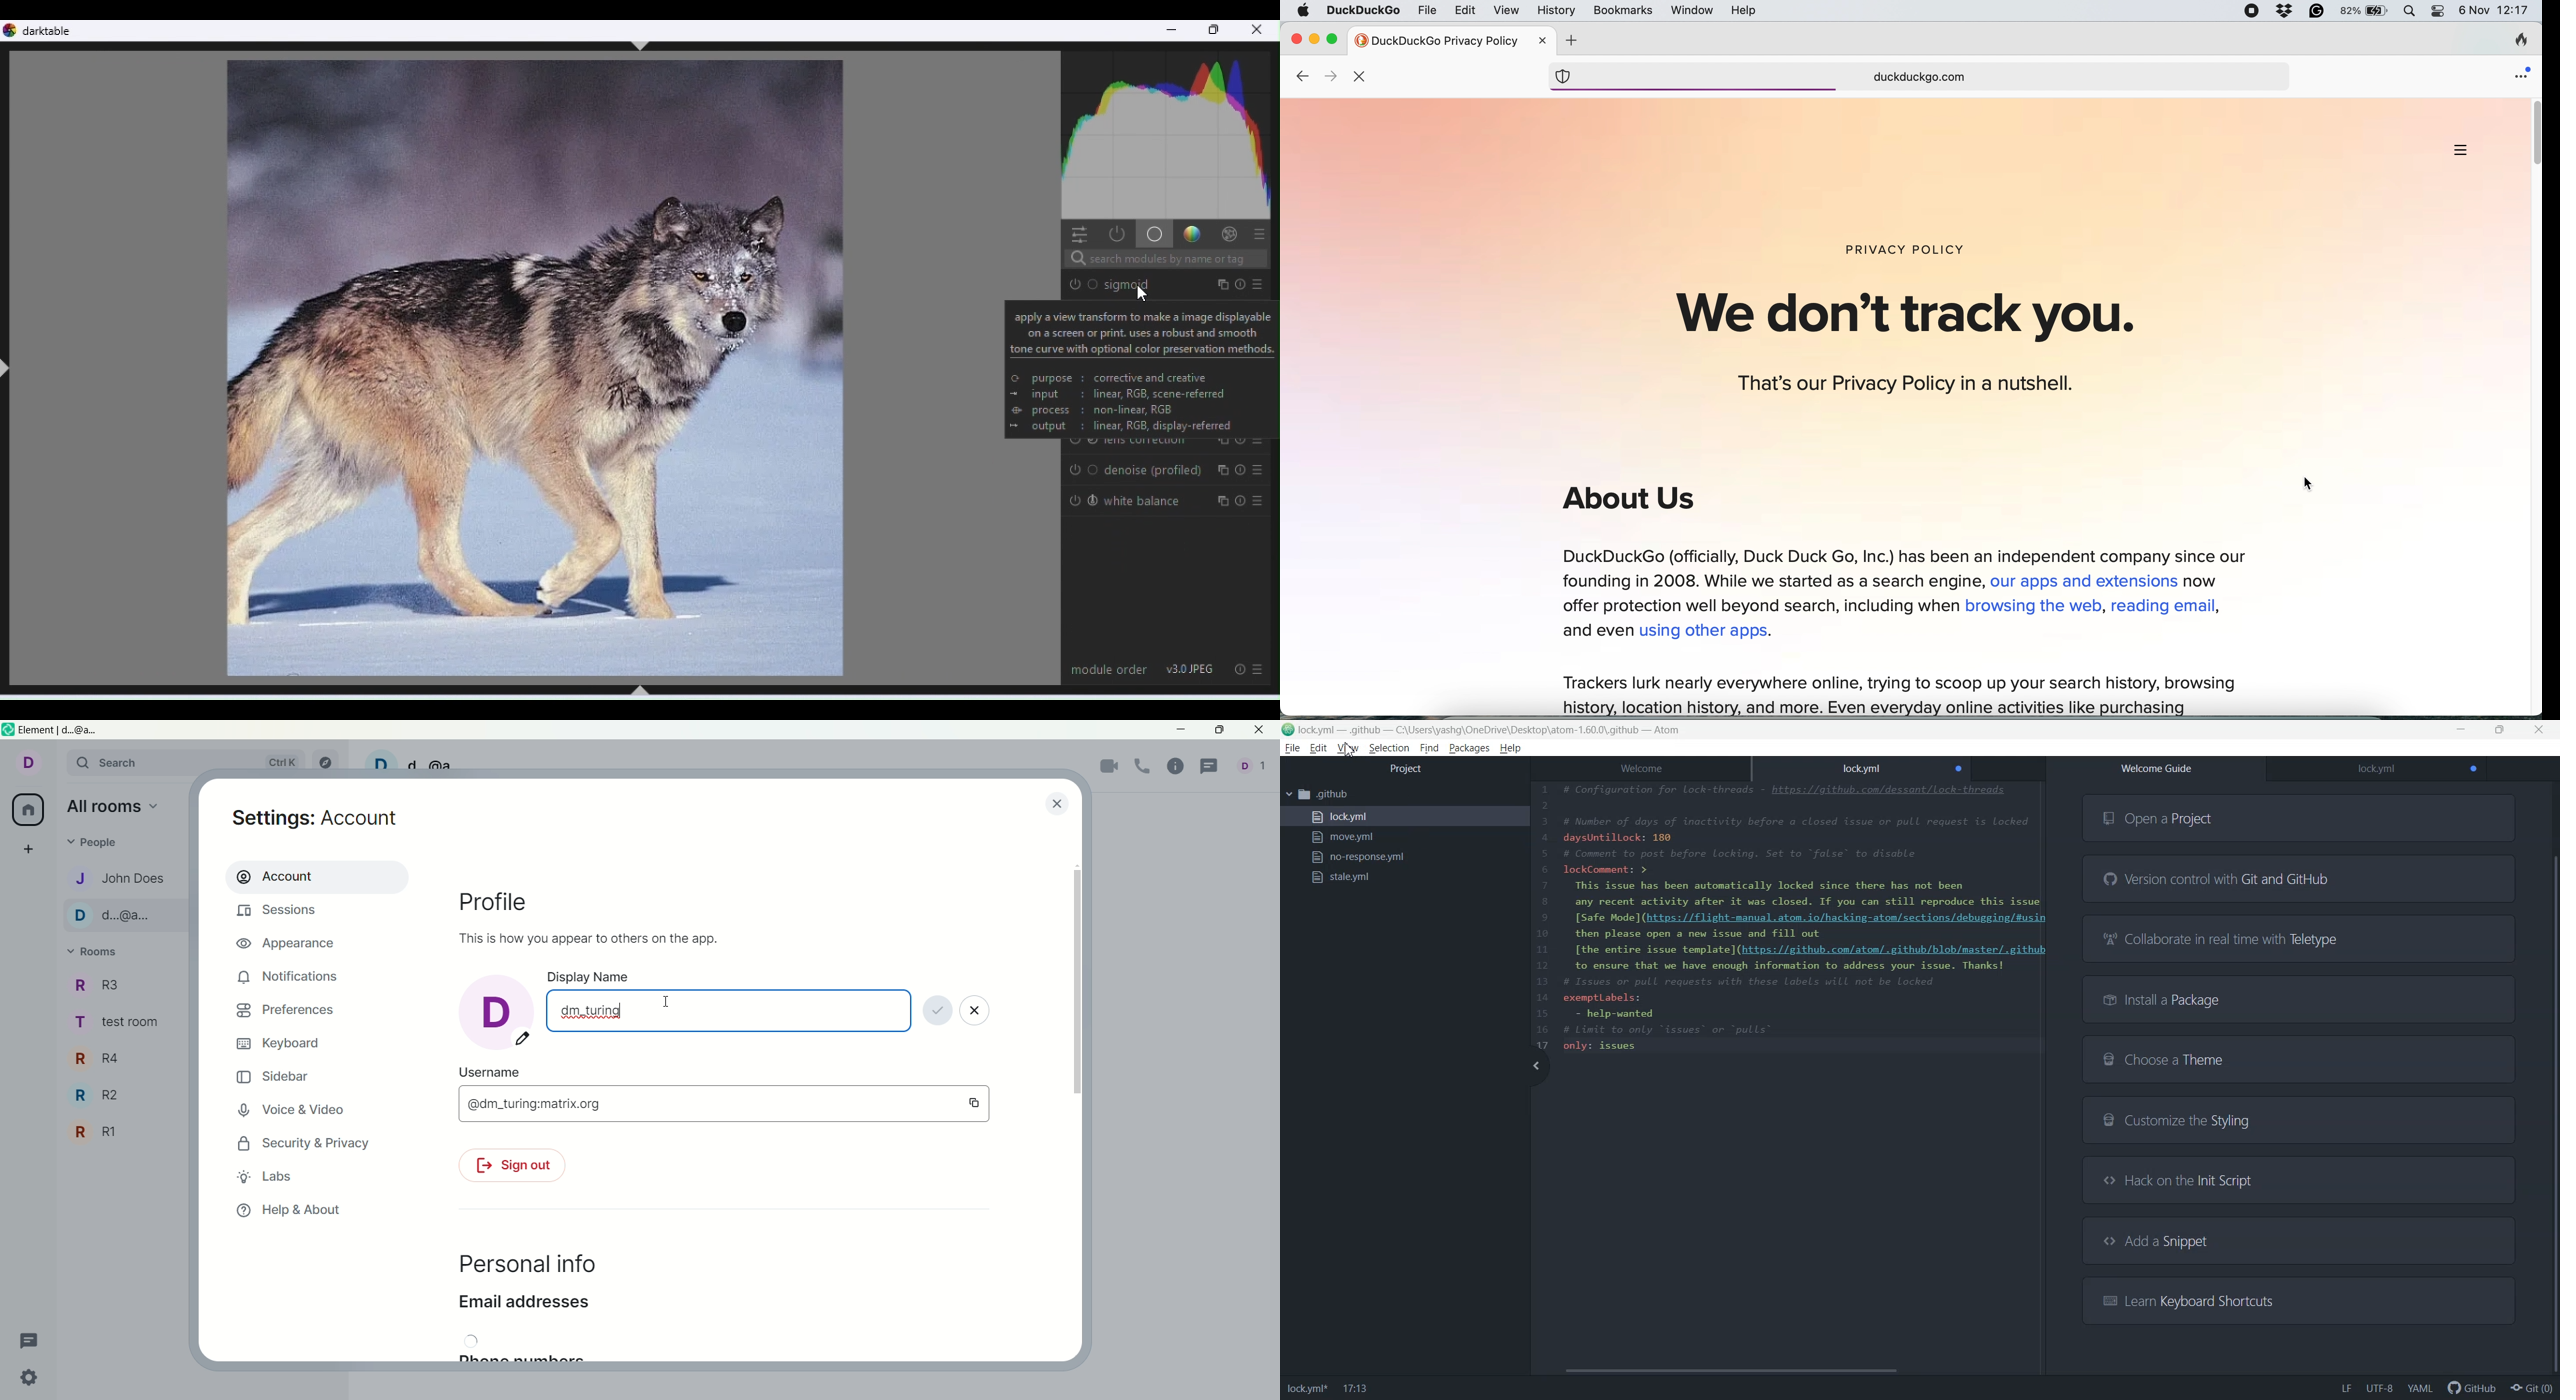 This screenshot has height=1400, width=2576. Describe the element at coordinates (2518, 75) in the screenshot. I see `open application menu` at that location.